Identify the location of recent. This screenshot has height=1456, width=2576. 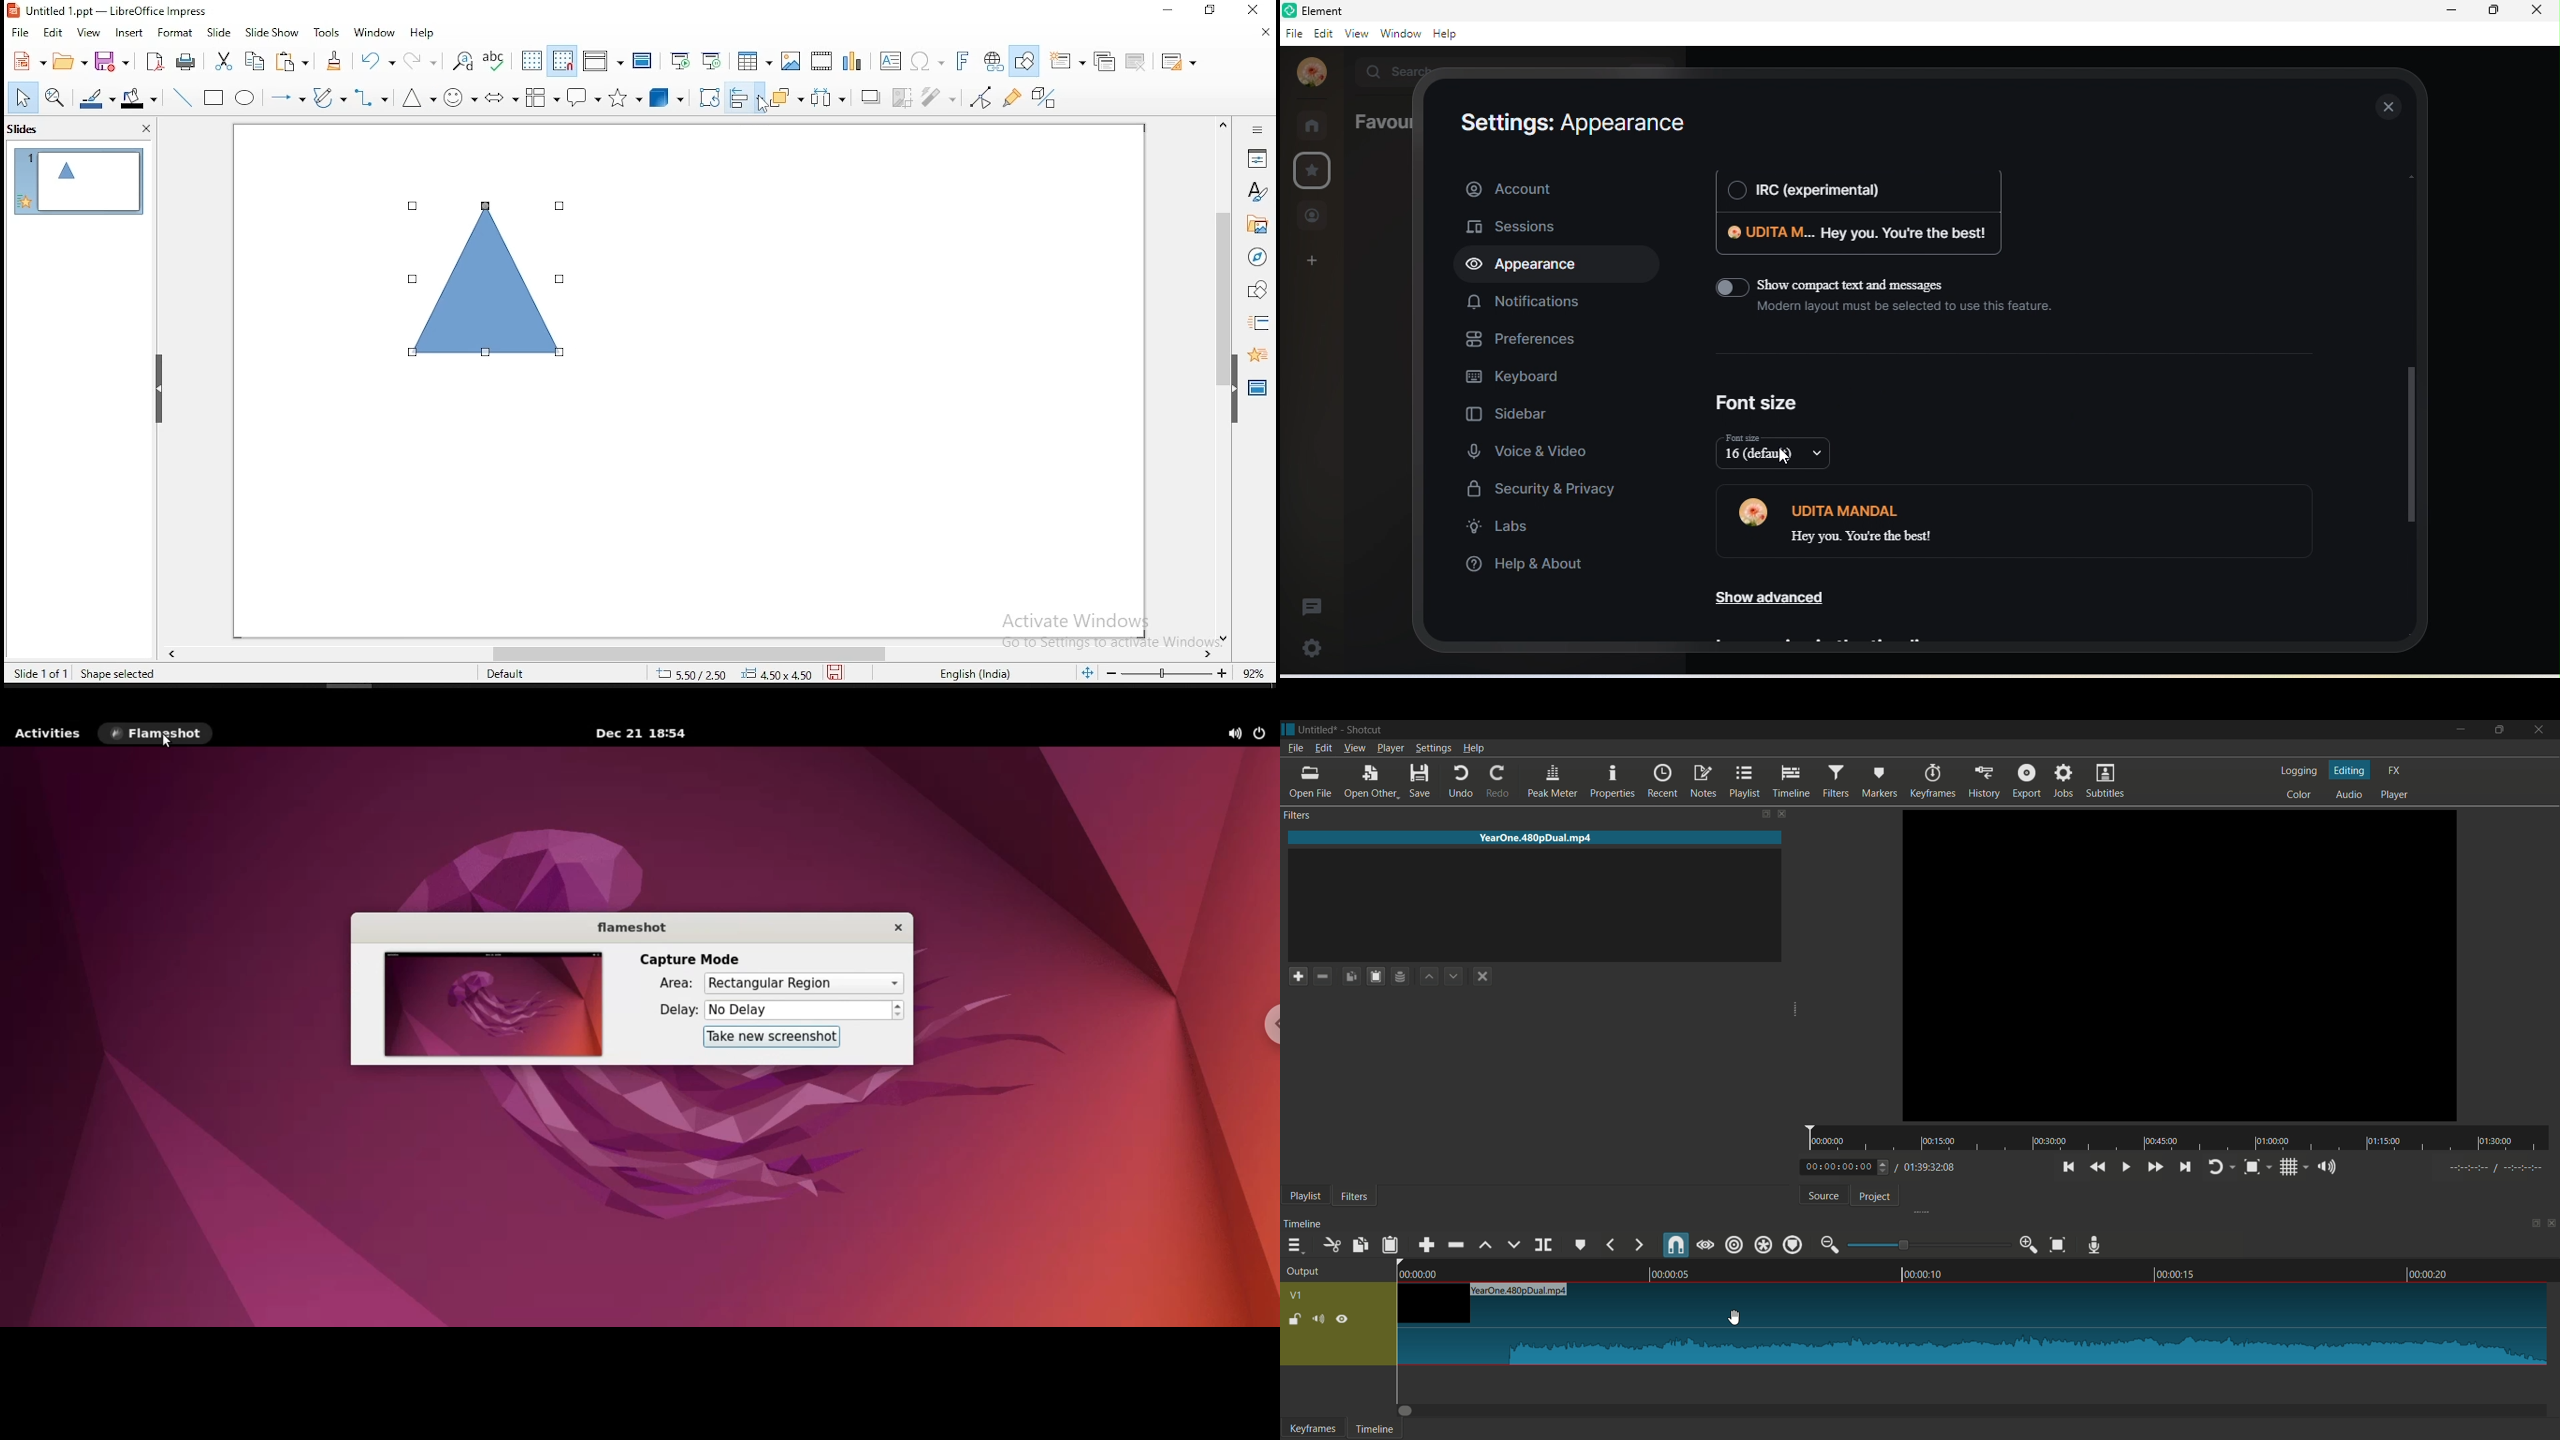
(1661, 782).